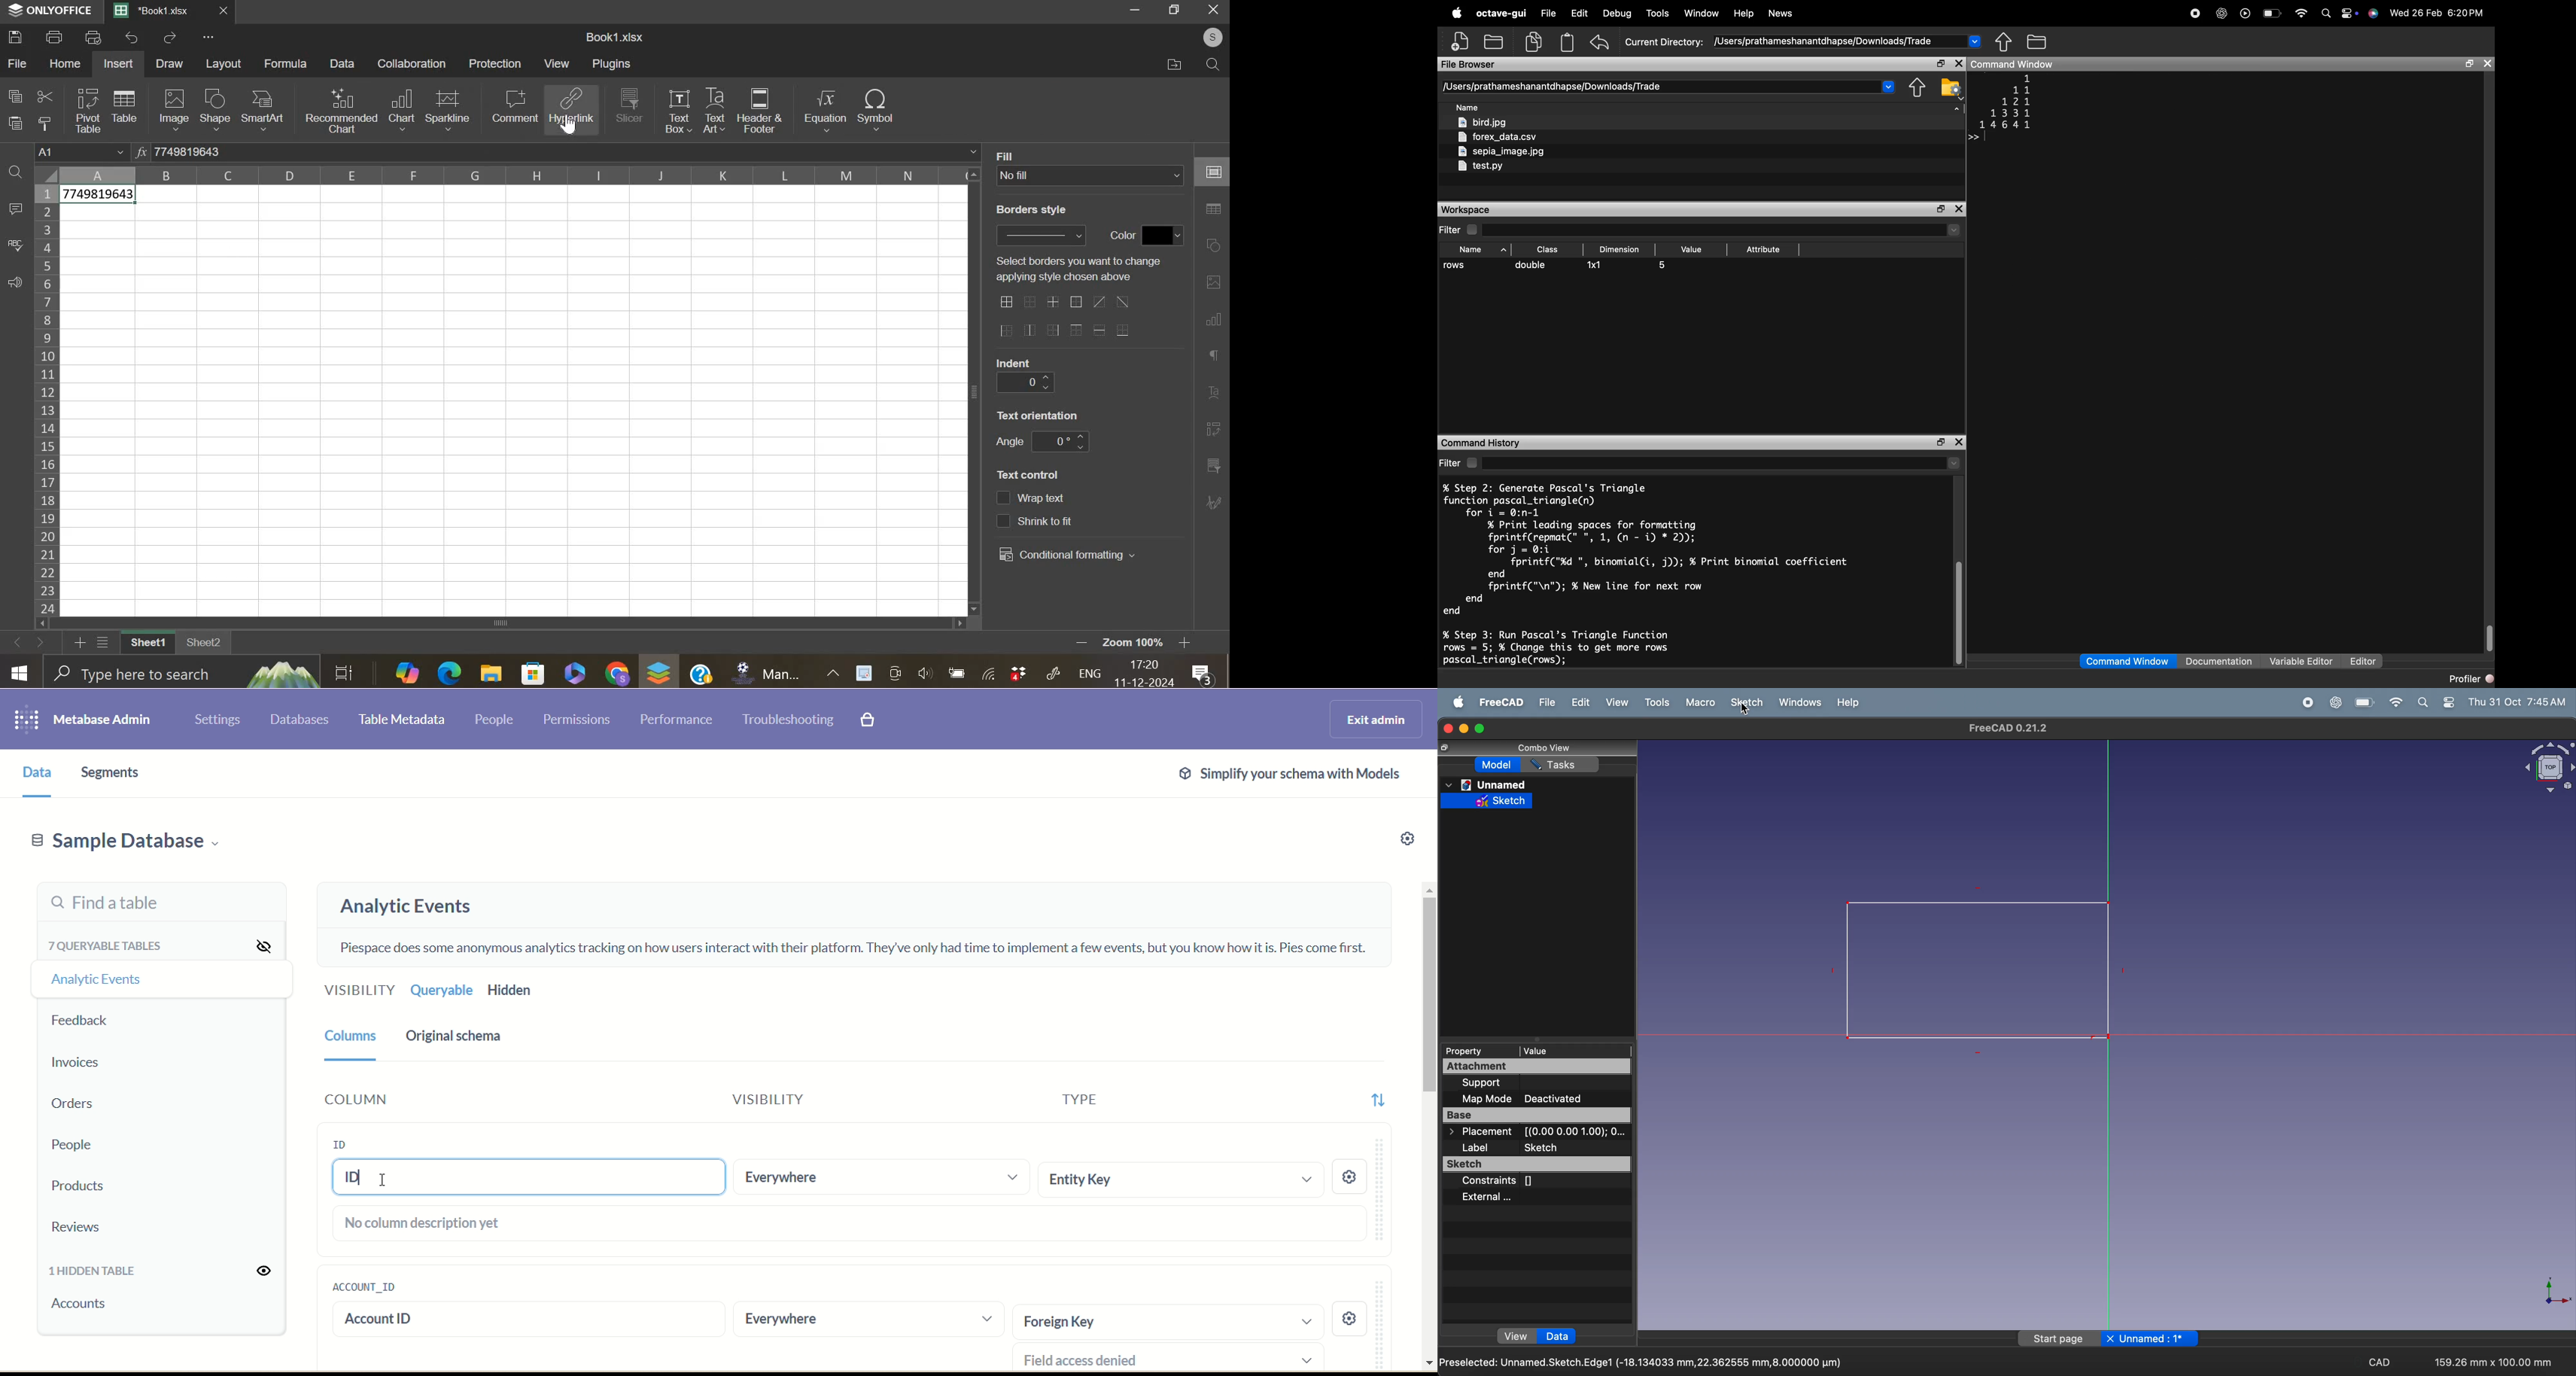 Image resolution: width=2576 pixels, height=1400 pixels. I want to click on Analytic events, so click(101, 985).